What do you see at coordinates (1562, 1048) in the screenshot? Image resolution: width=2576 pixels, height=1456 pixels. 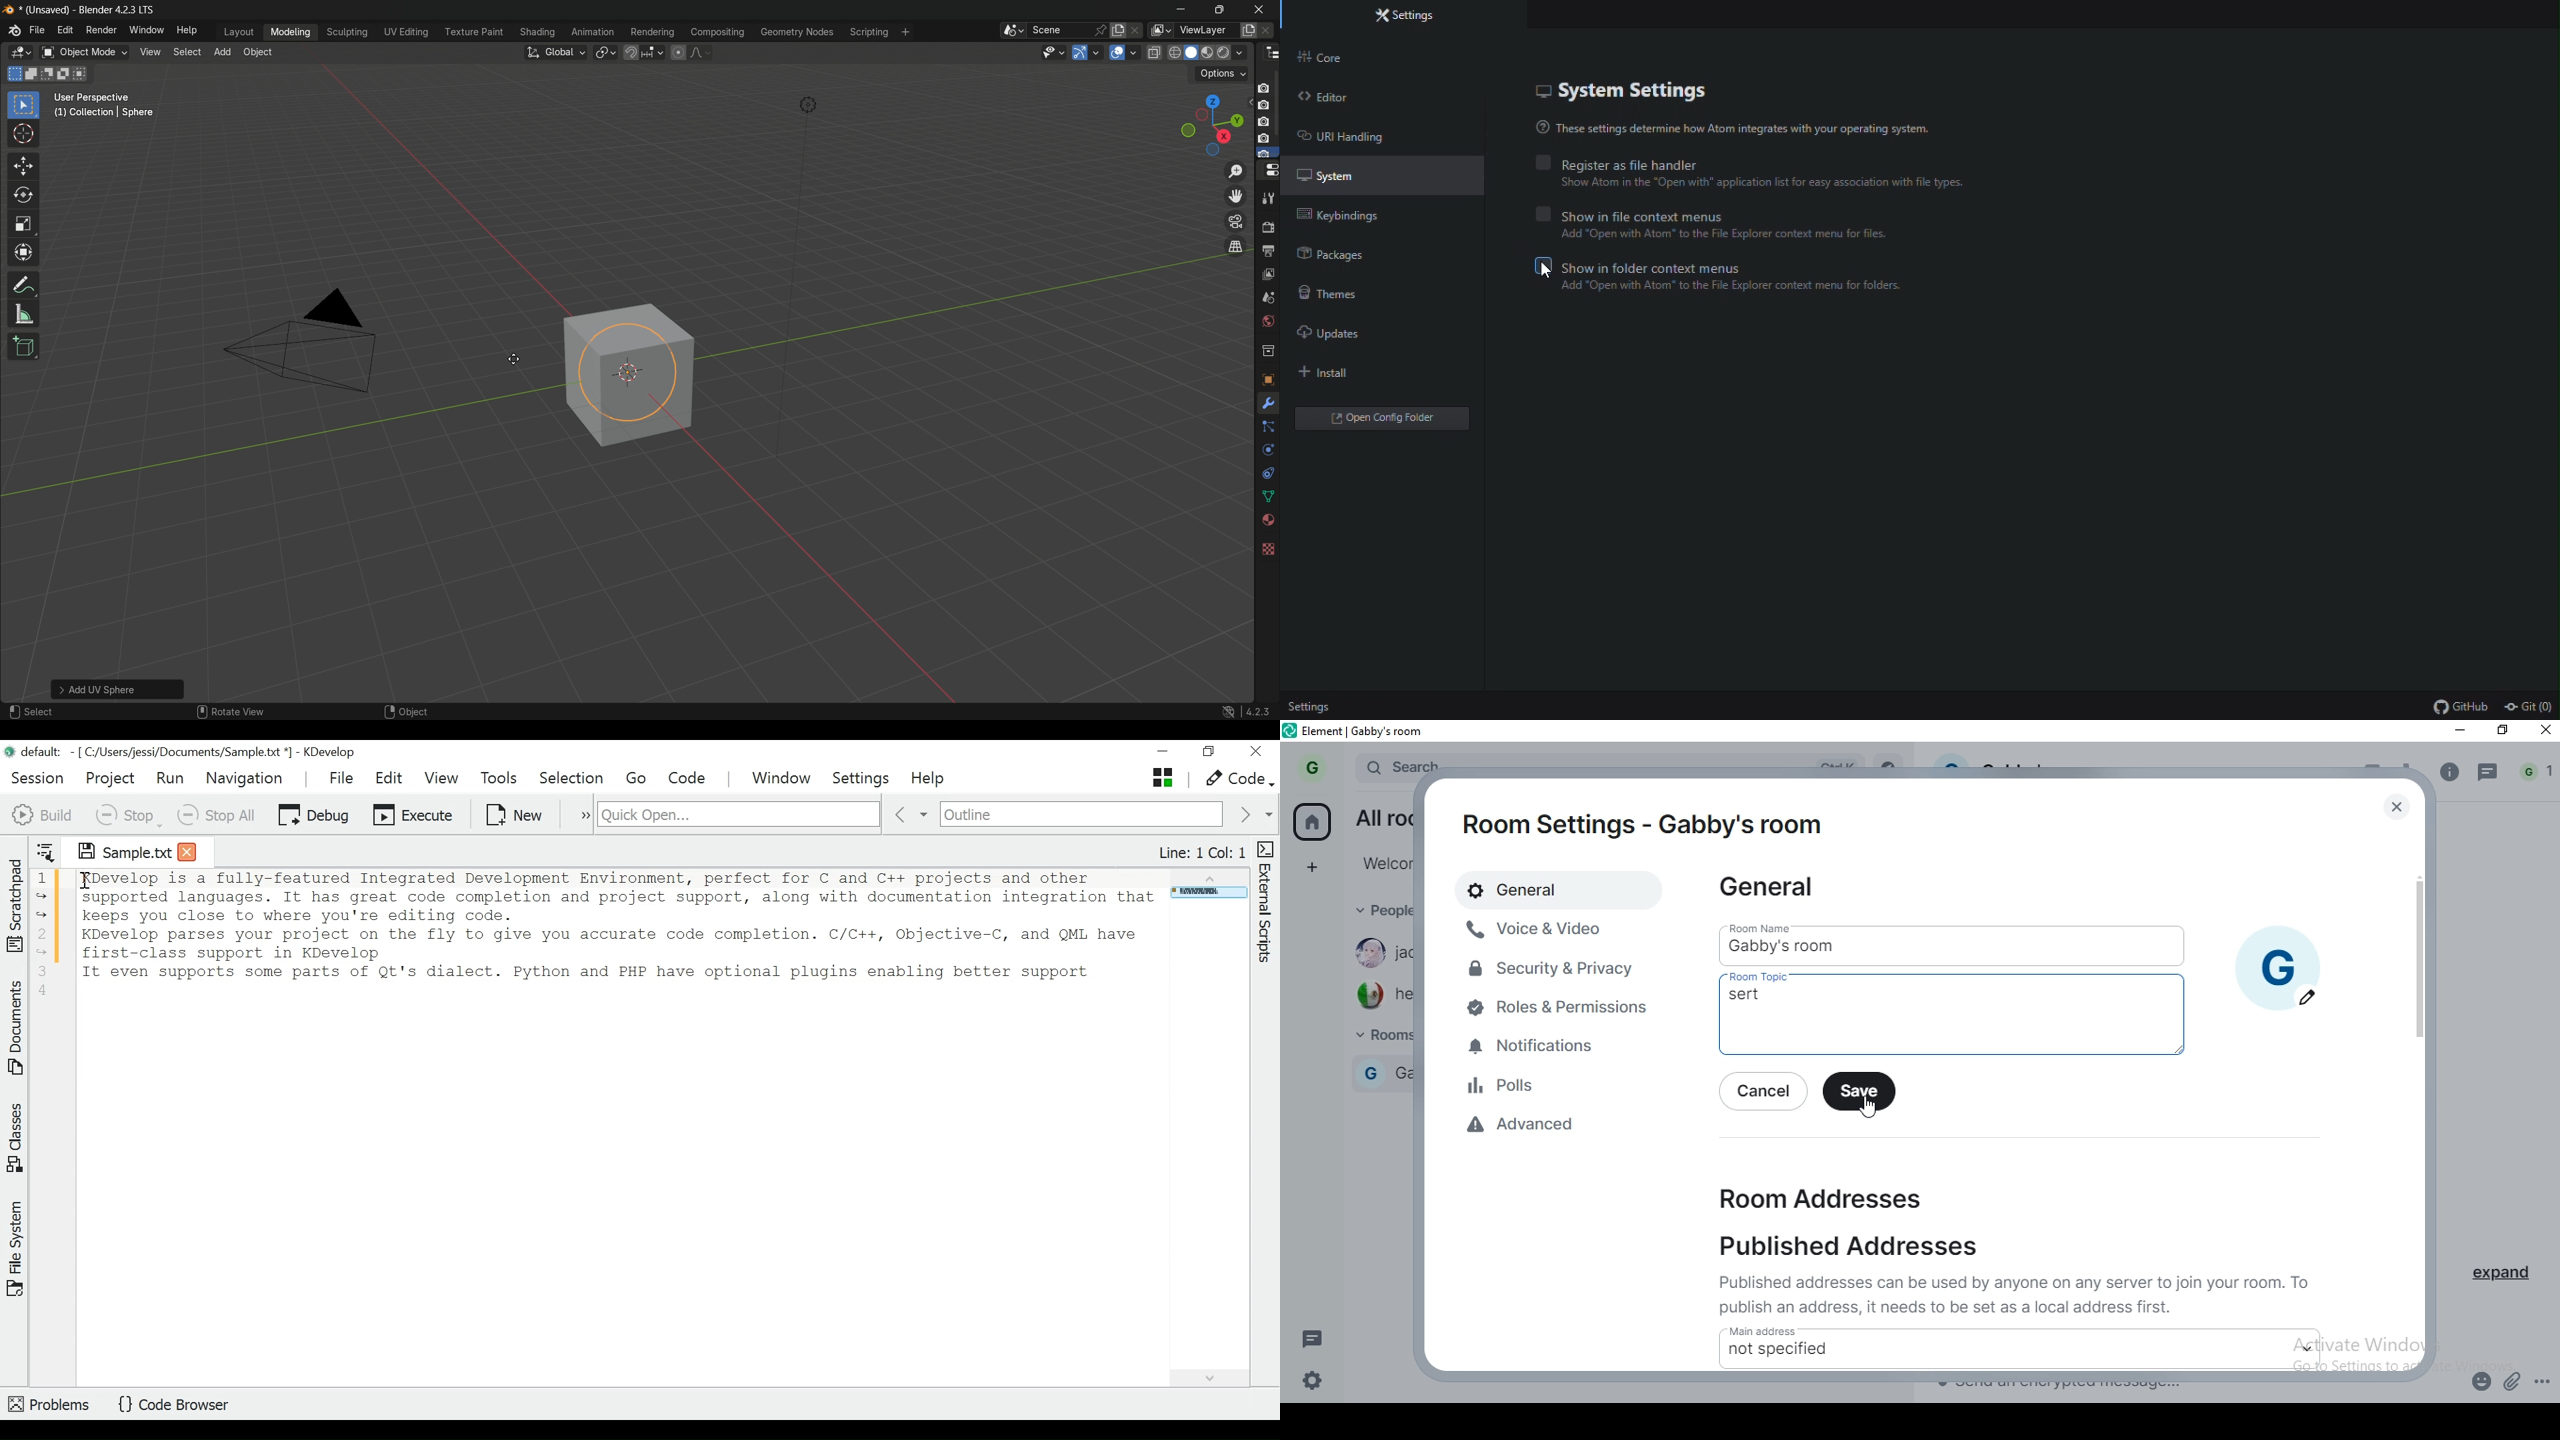 I see `notifications` at bounding box center [1562, 1048].